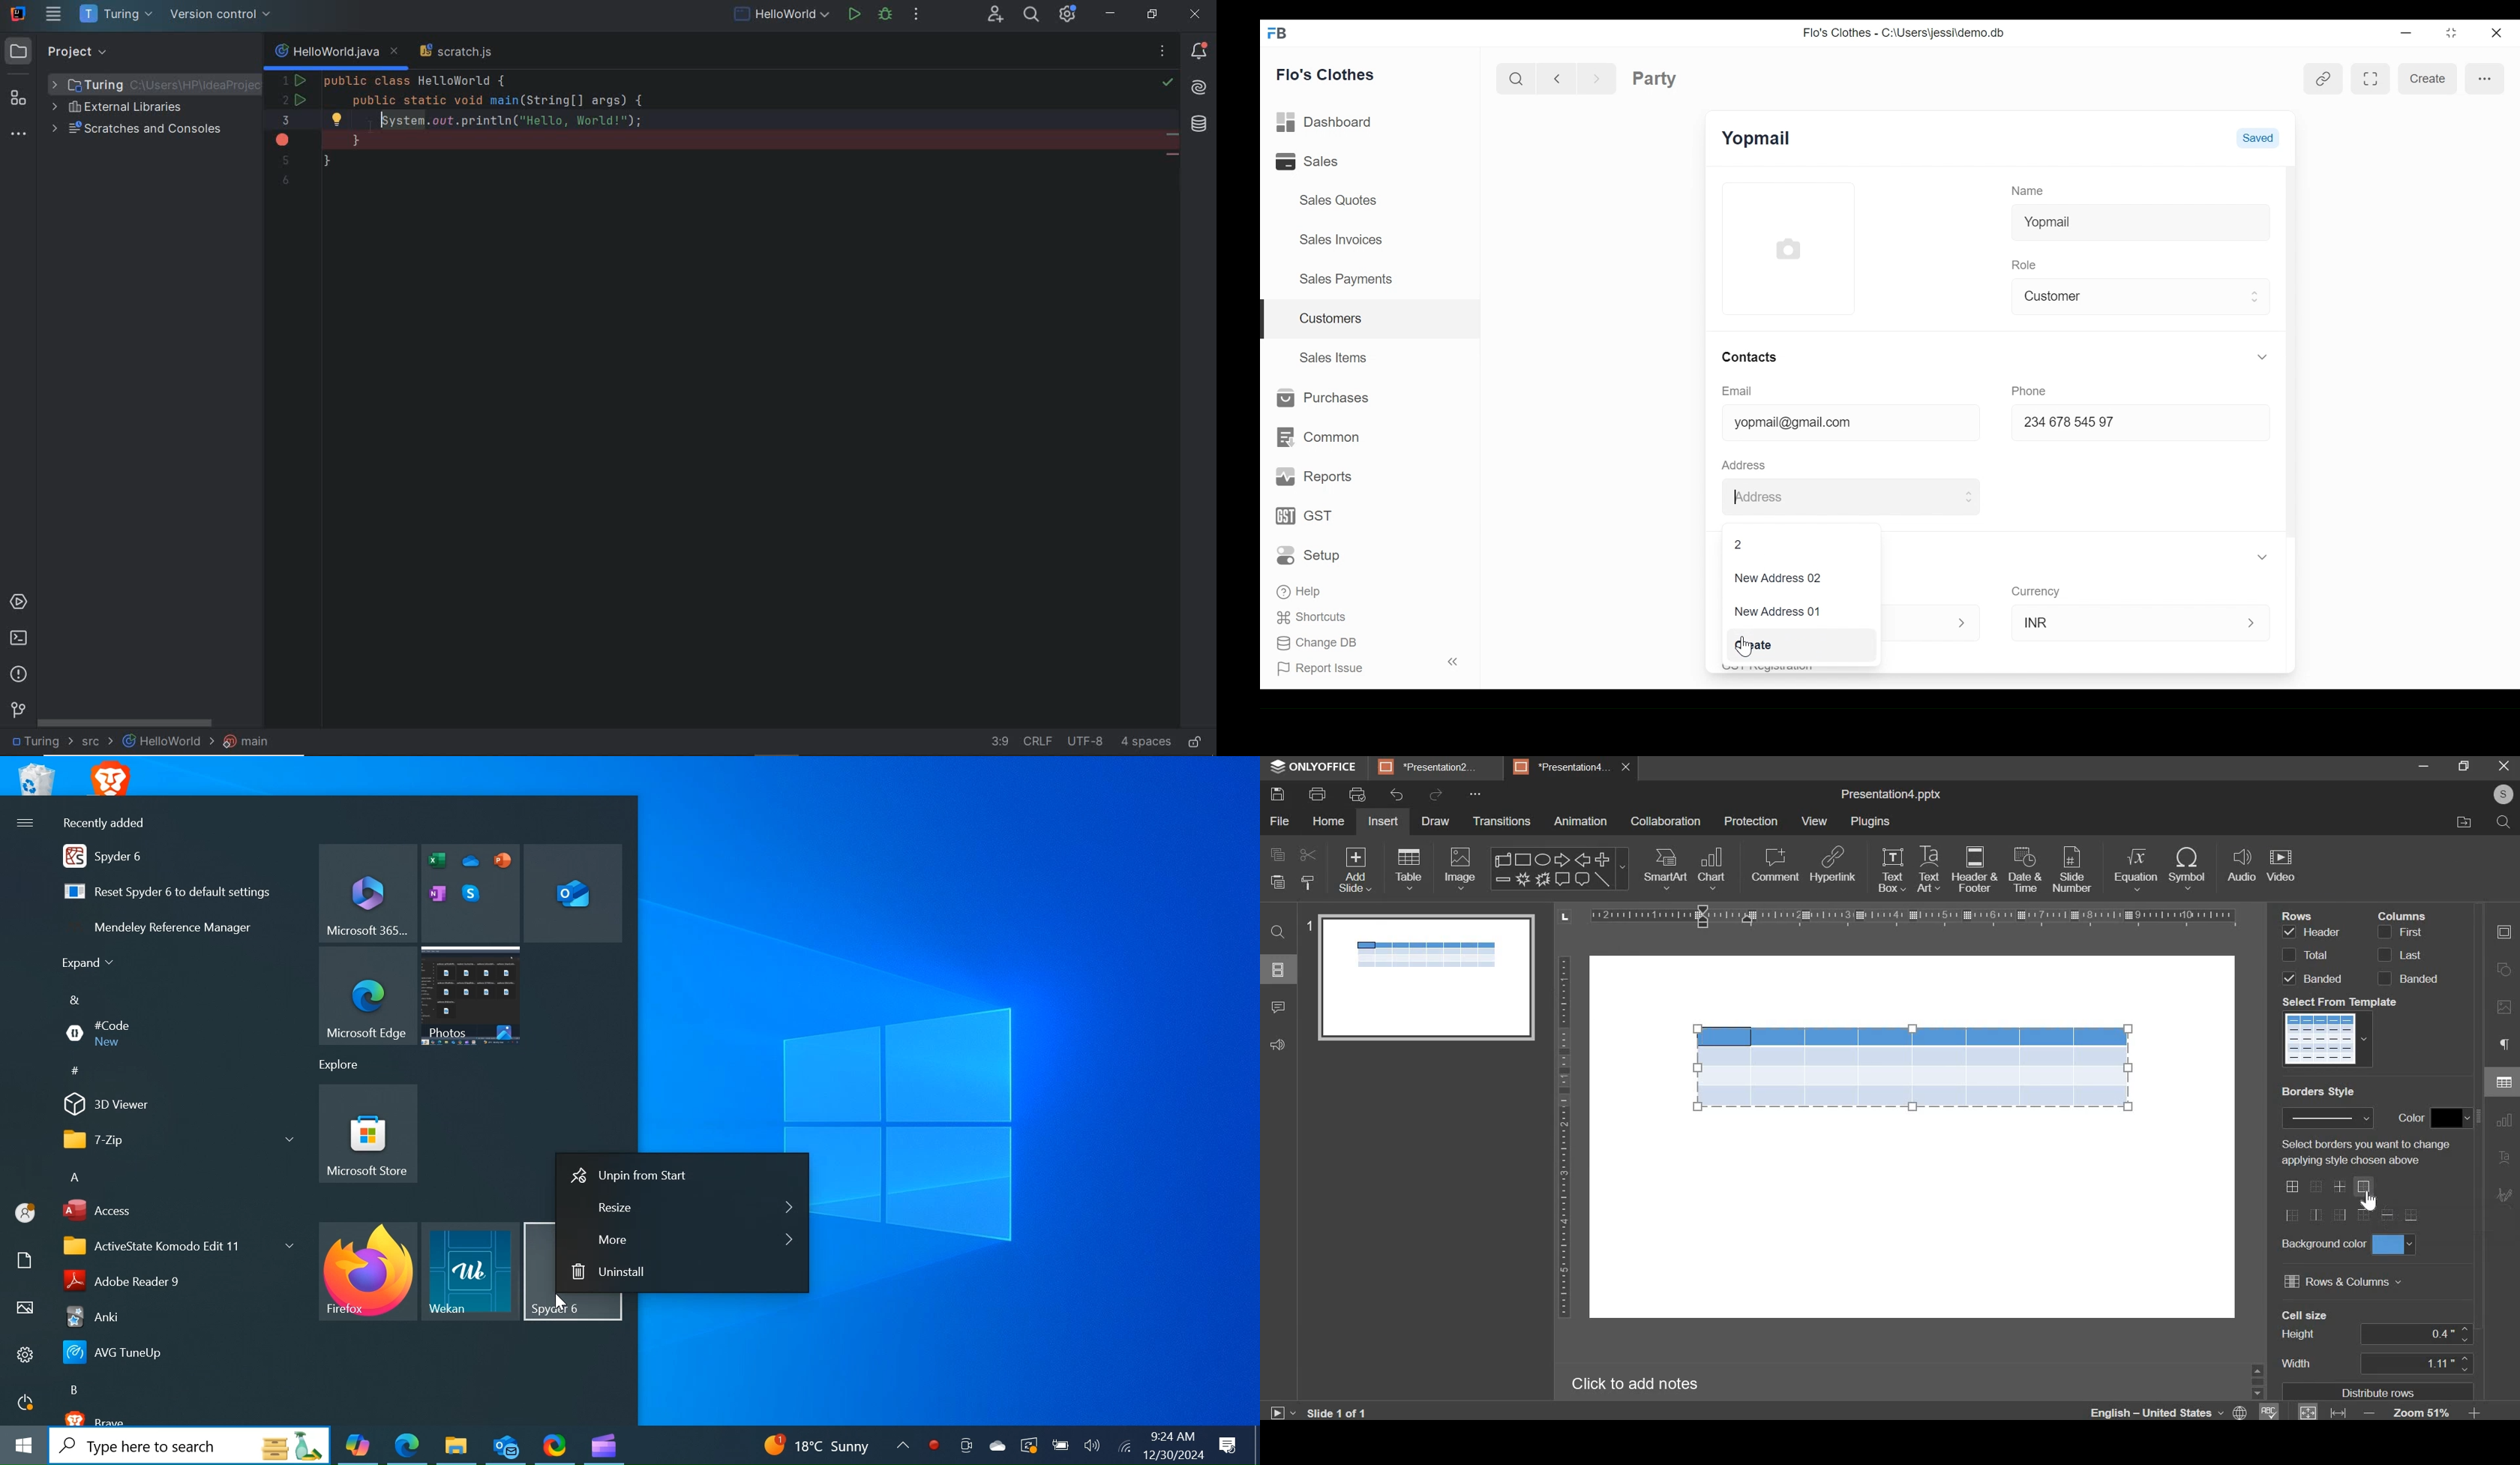  What do you see at coordinates (1319, 398) in the screenshot?
I see `Purchases` at bounding box center [1319, 398].